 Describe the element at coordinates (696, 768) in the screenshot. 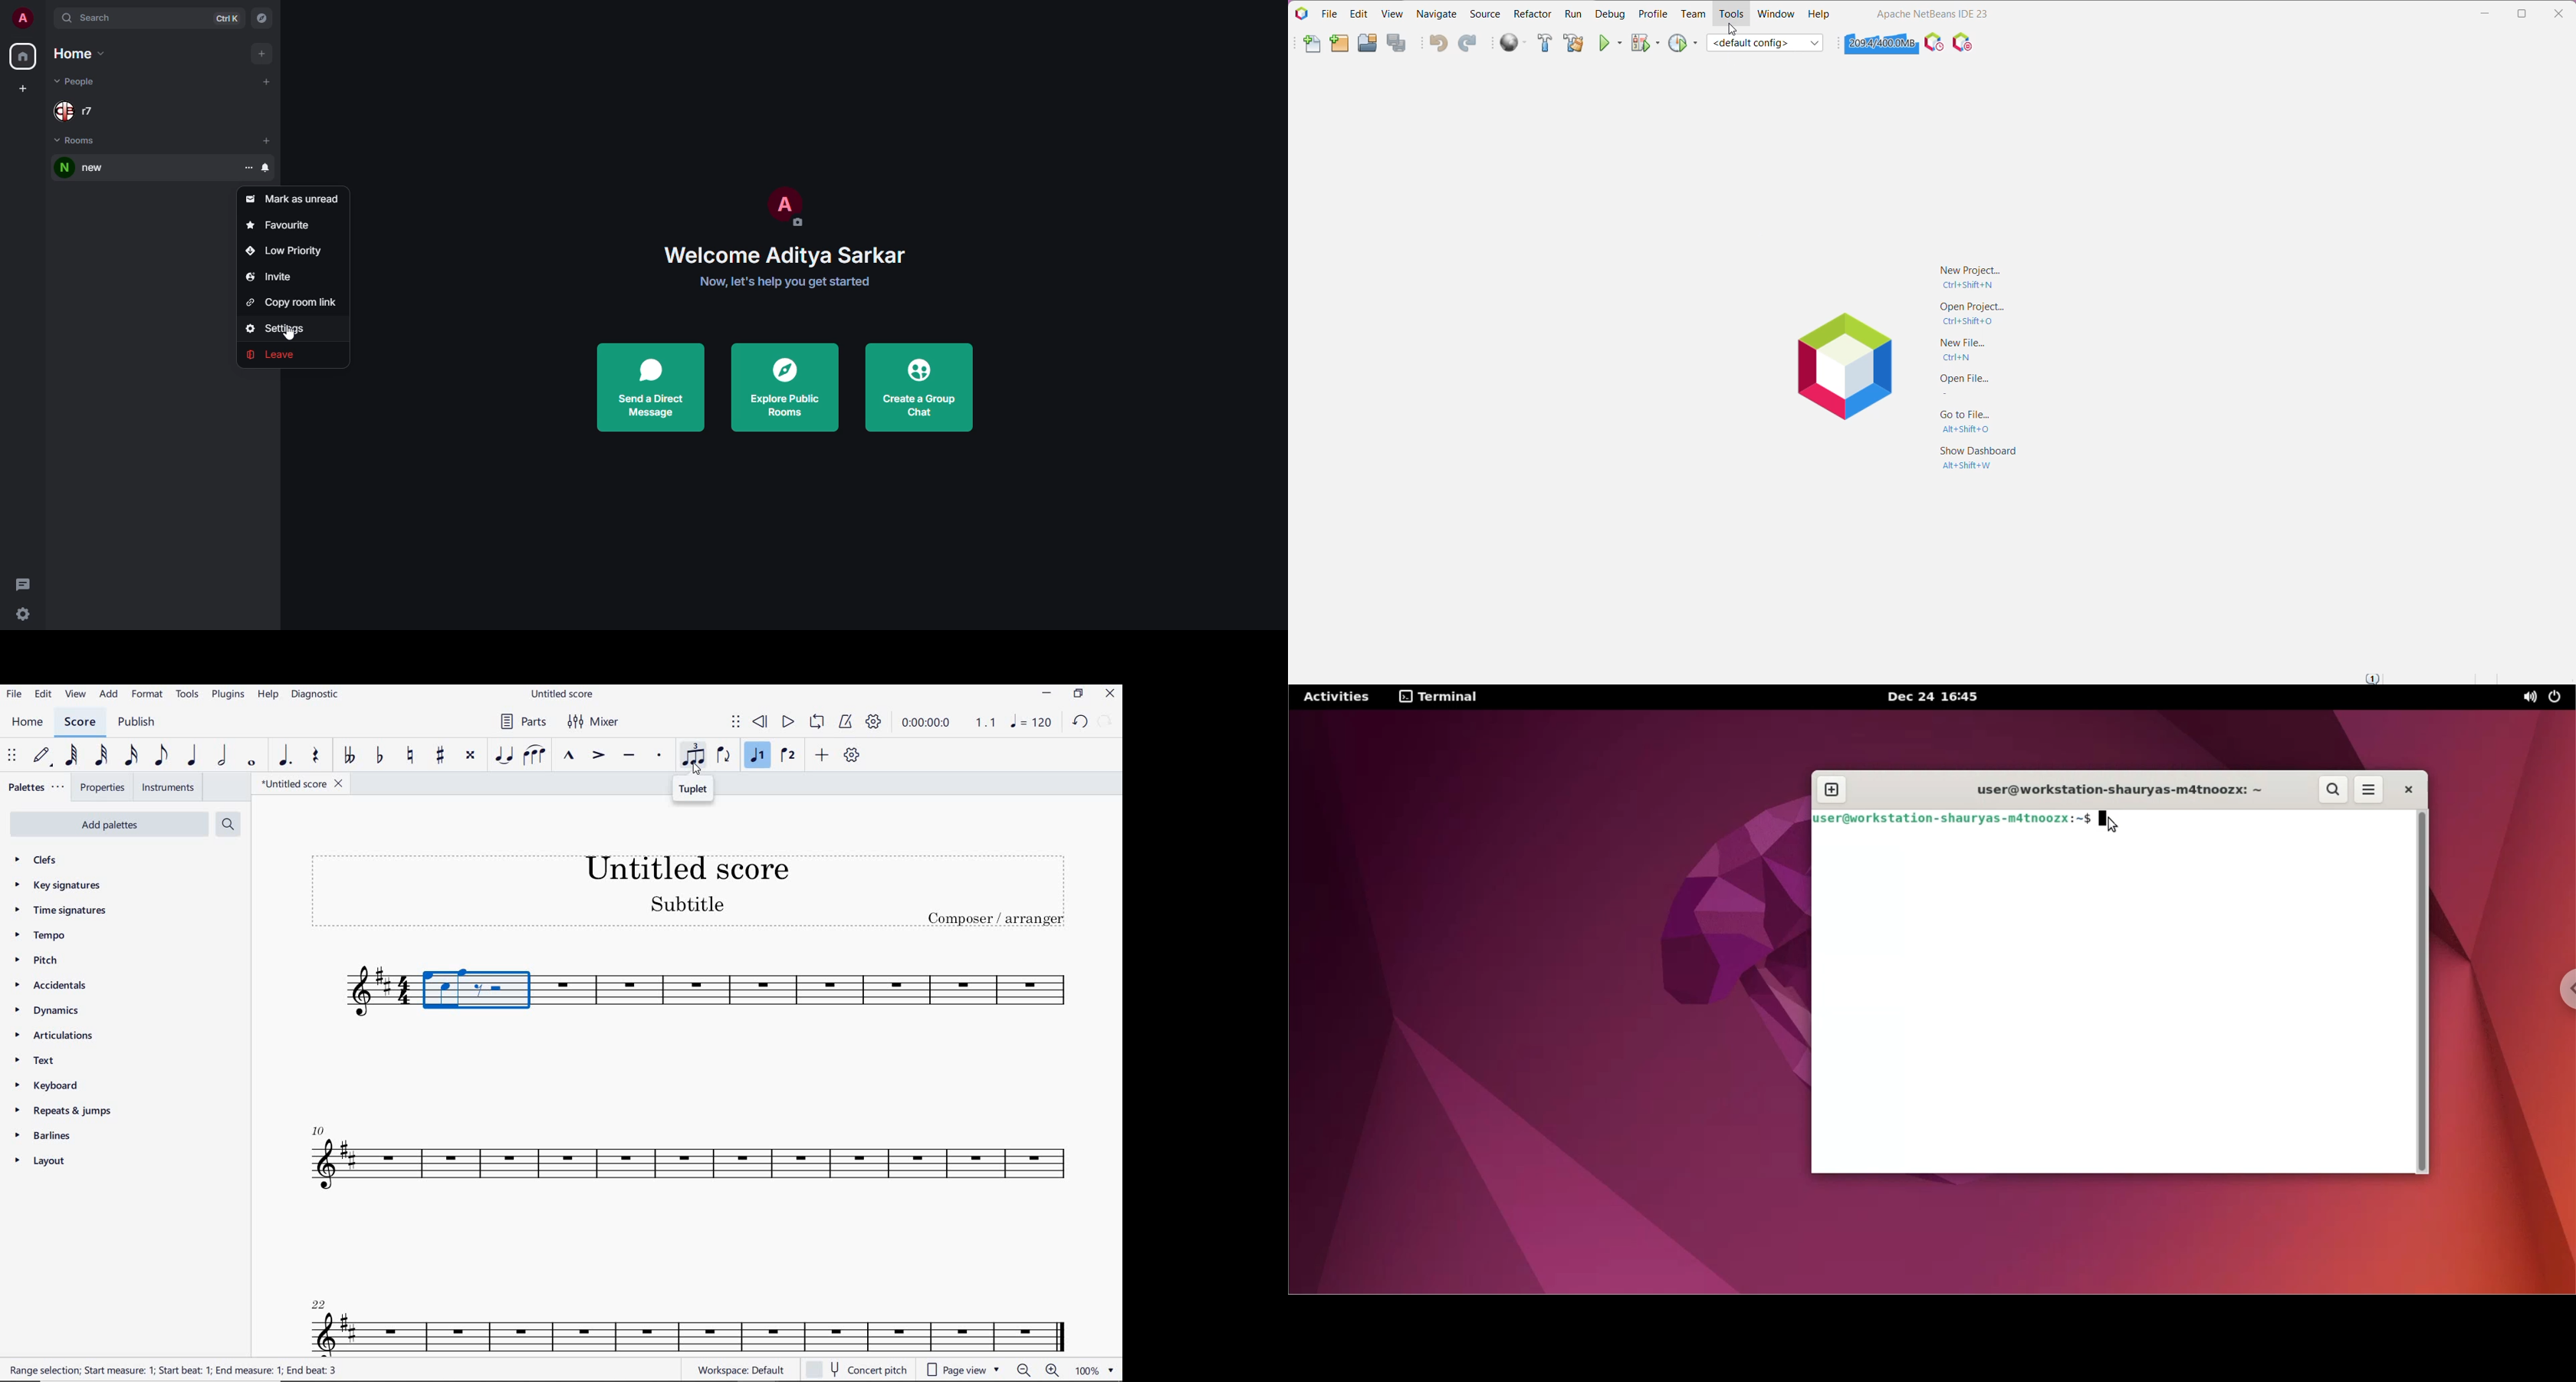

I see `cursor` at that location.